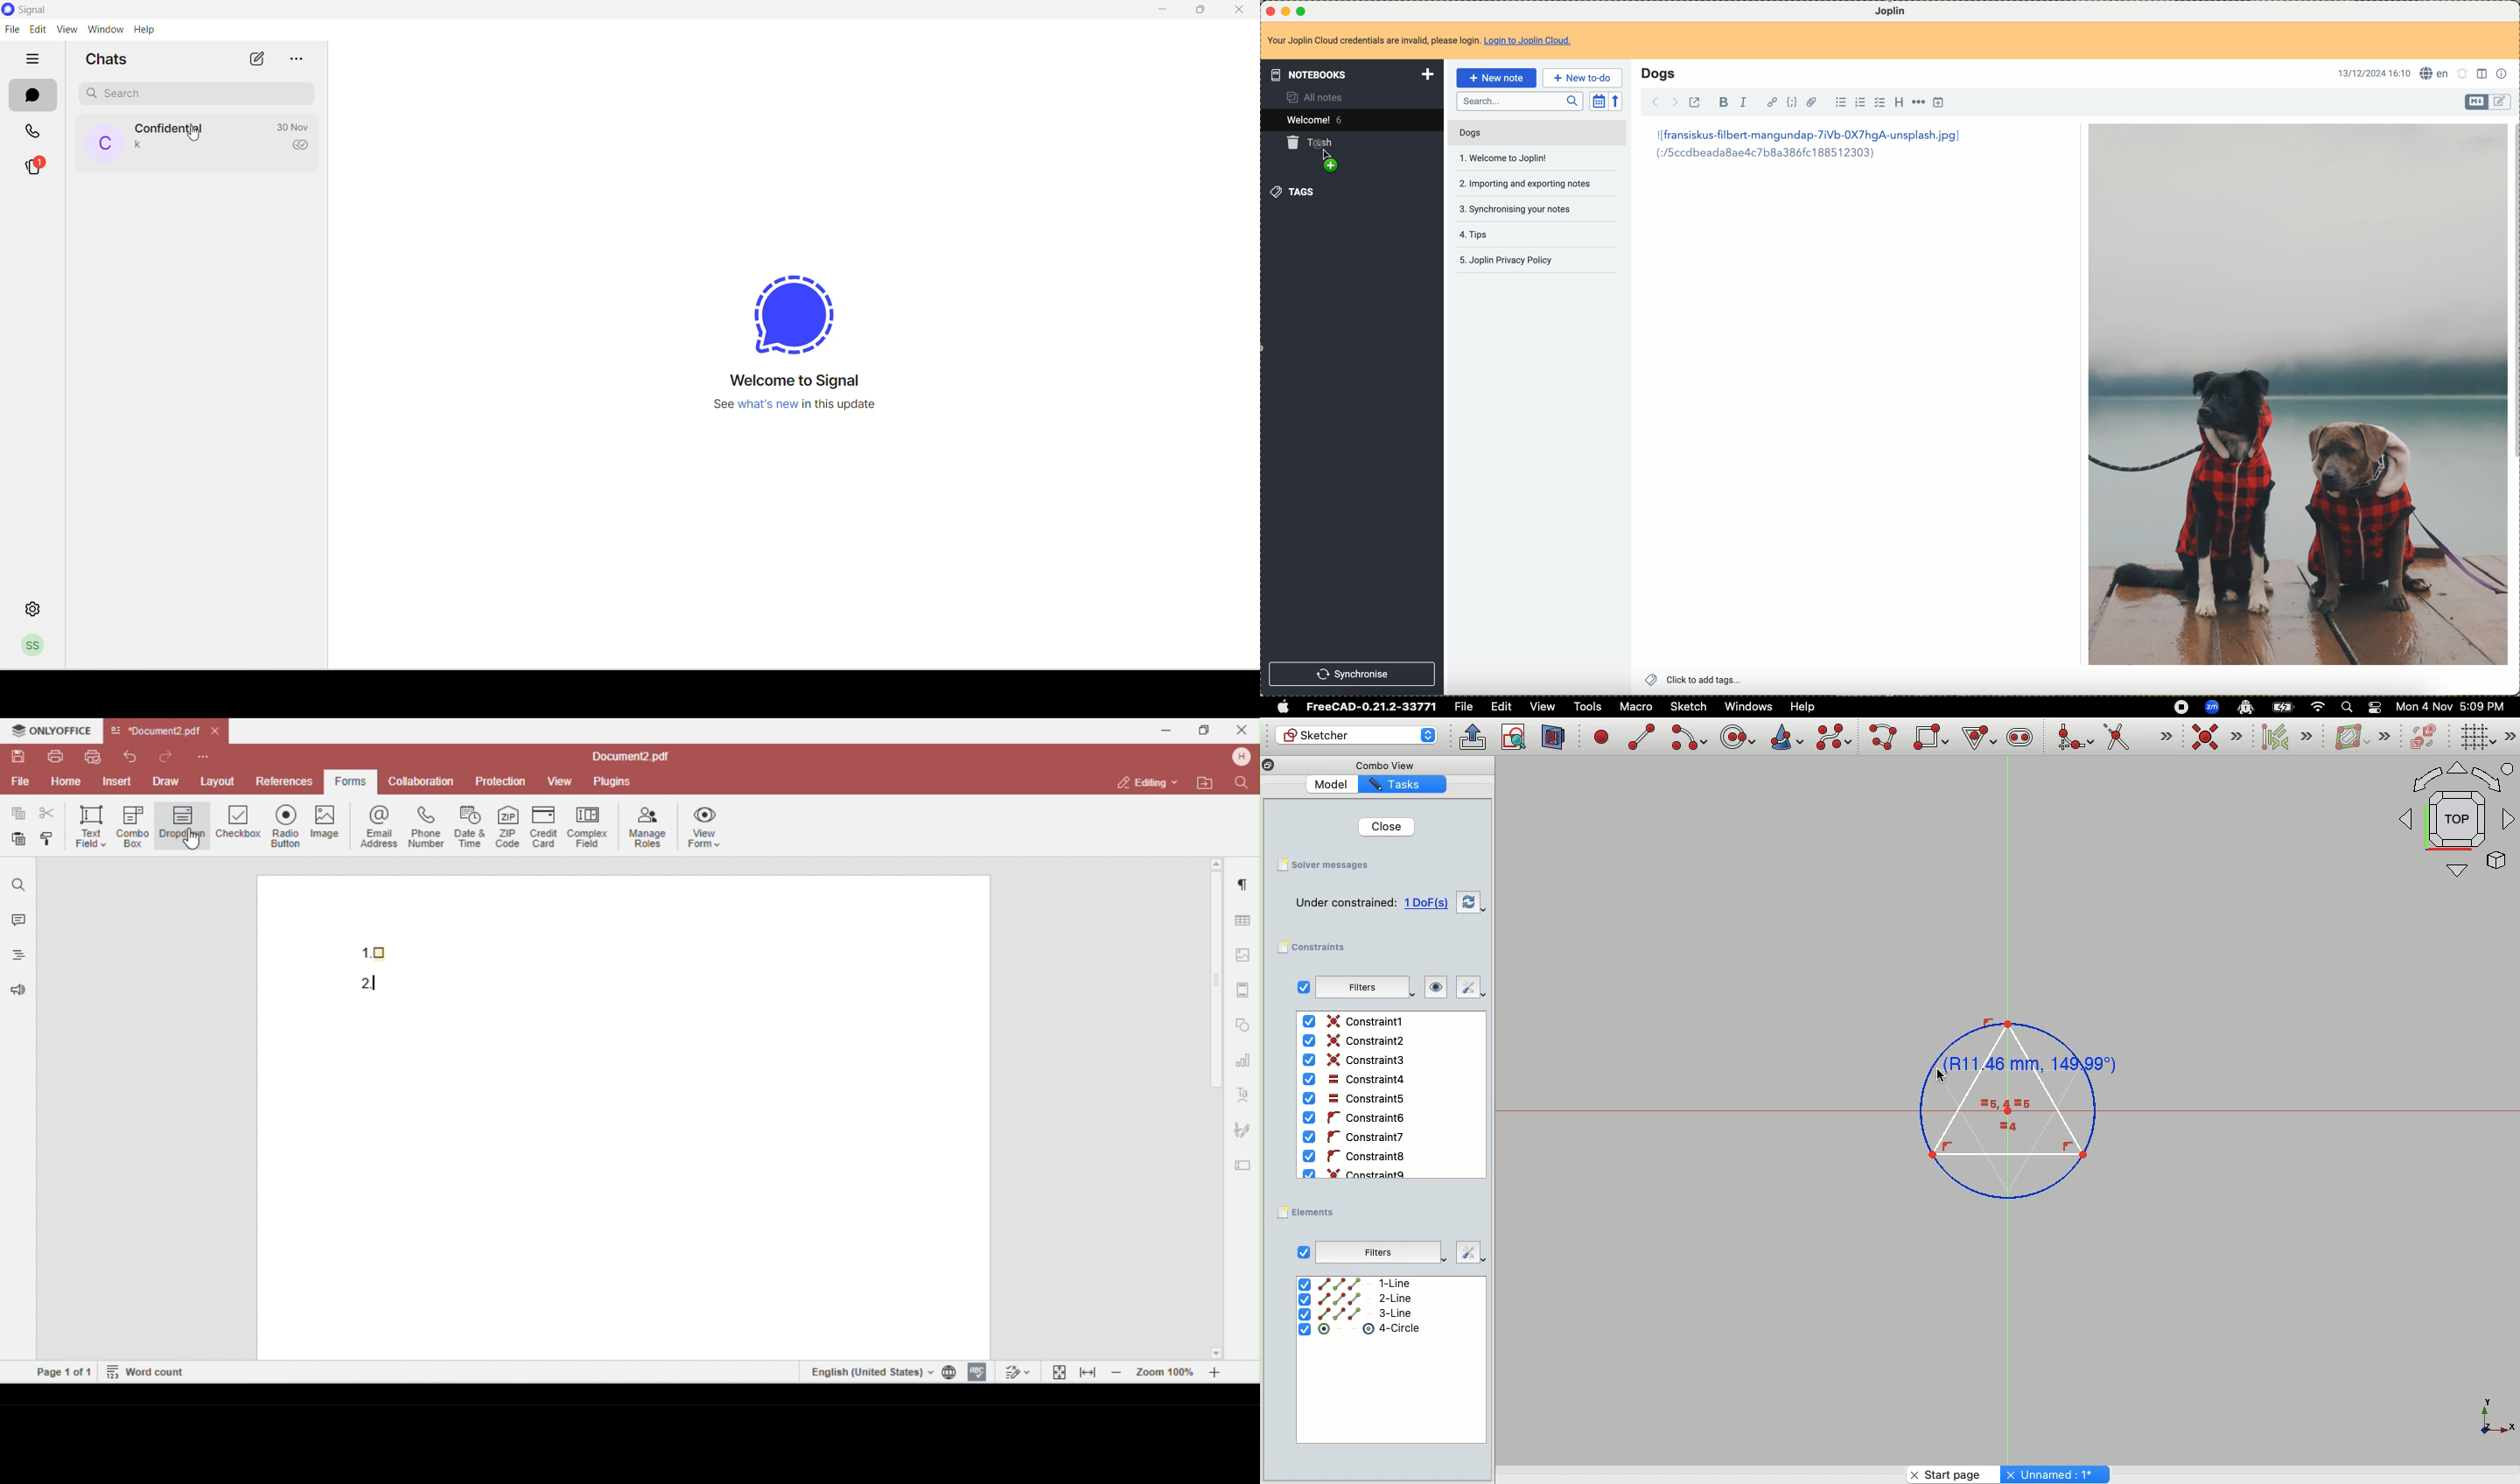  I want to click on Joplin privacy policy, so click(1508, 259).